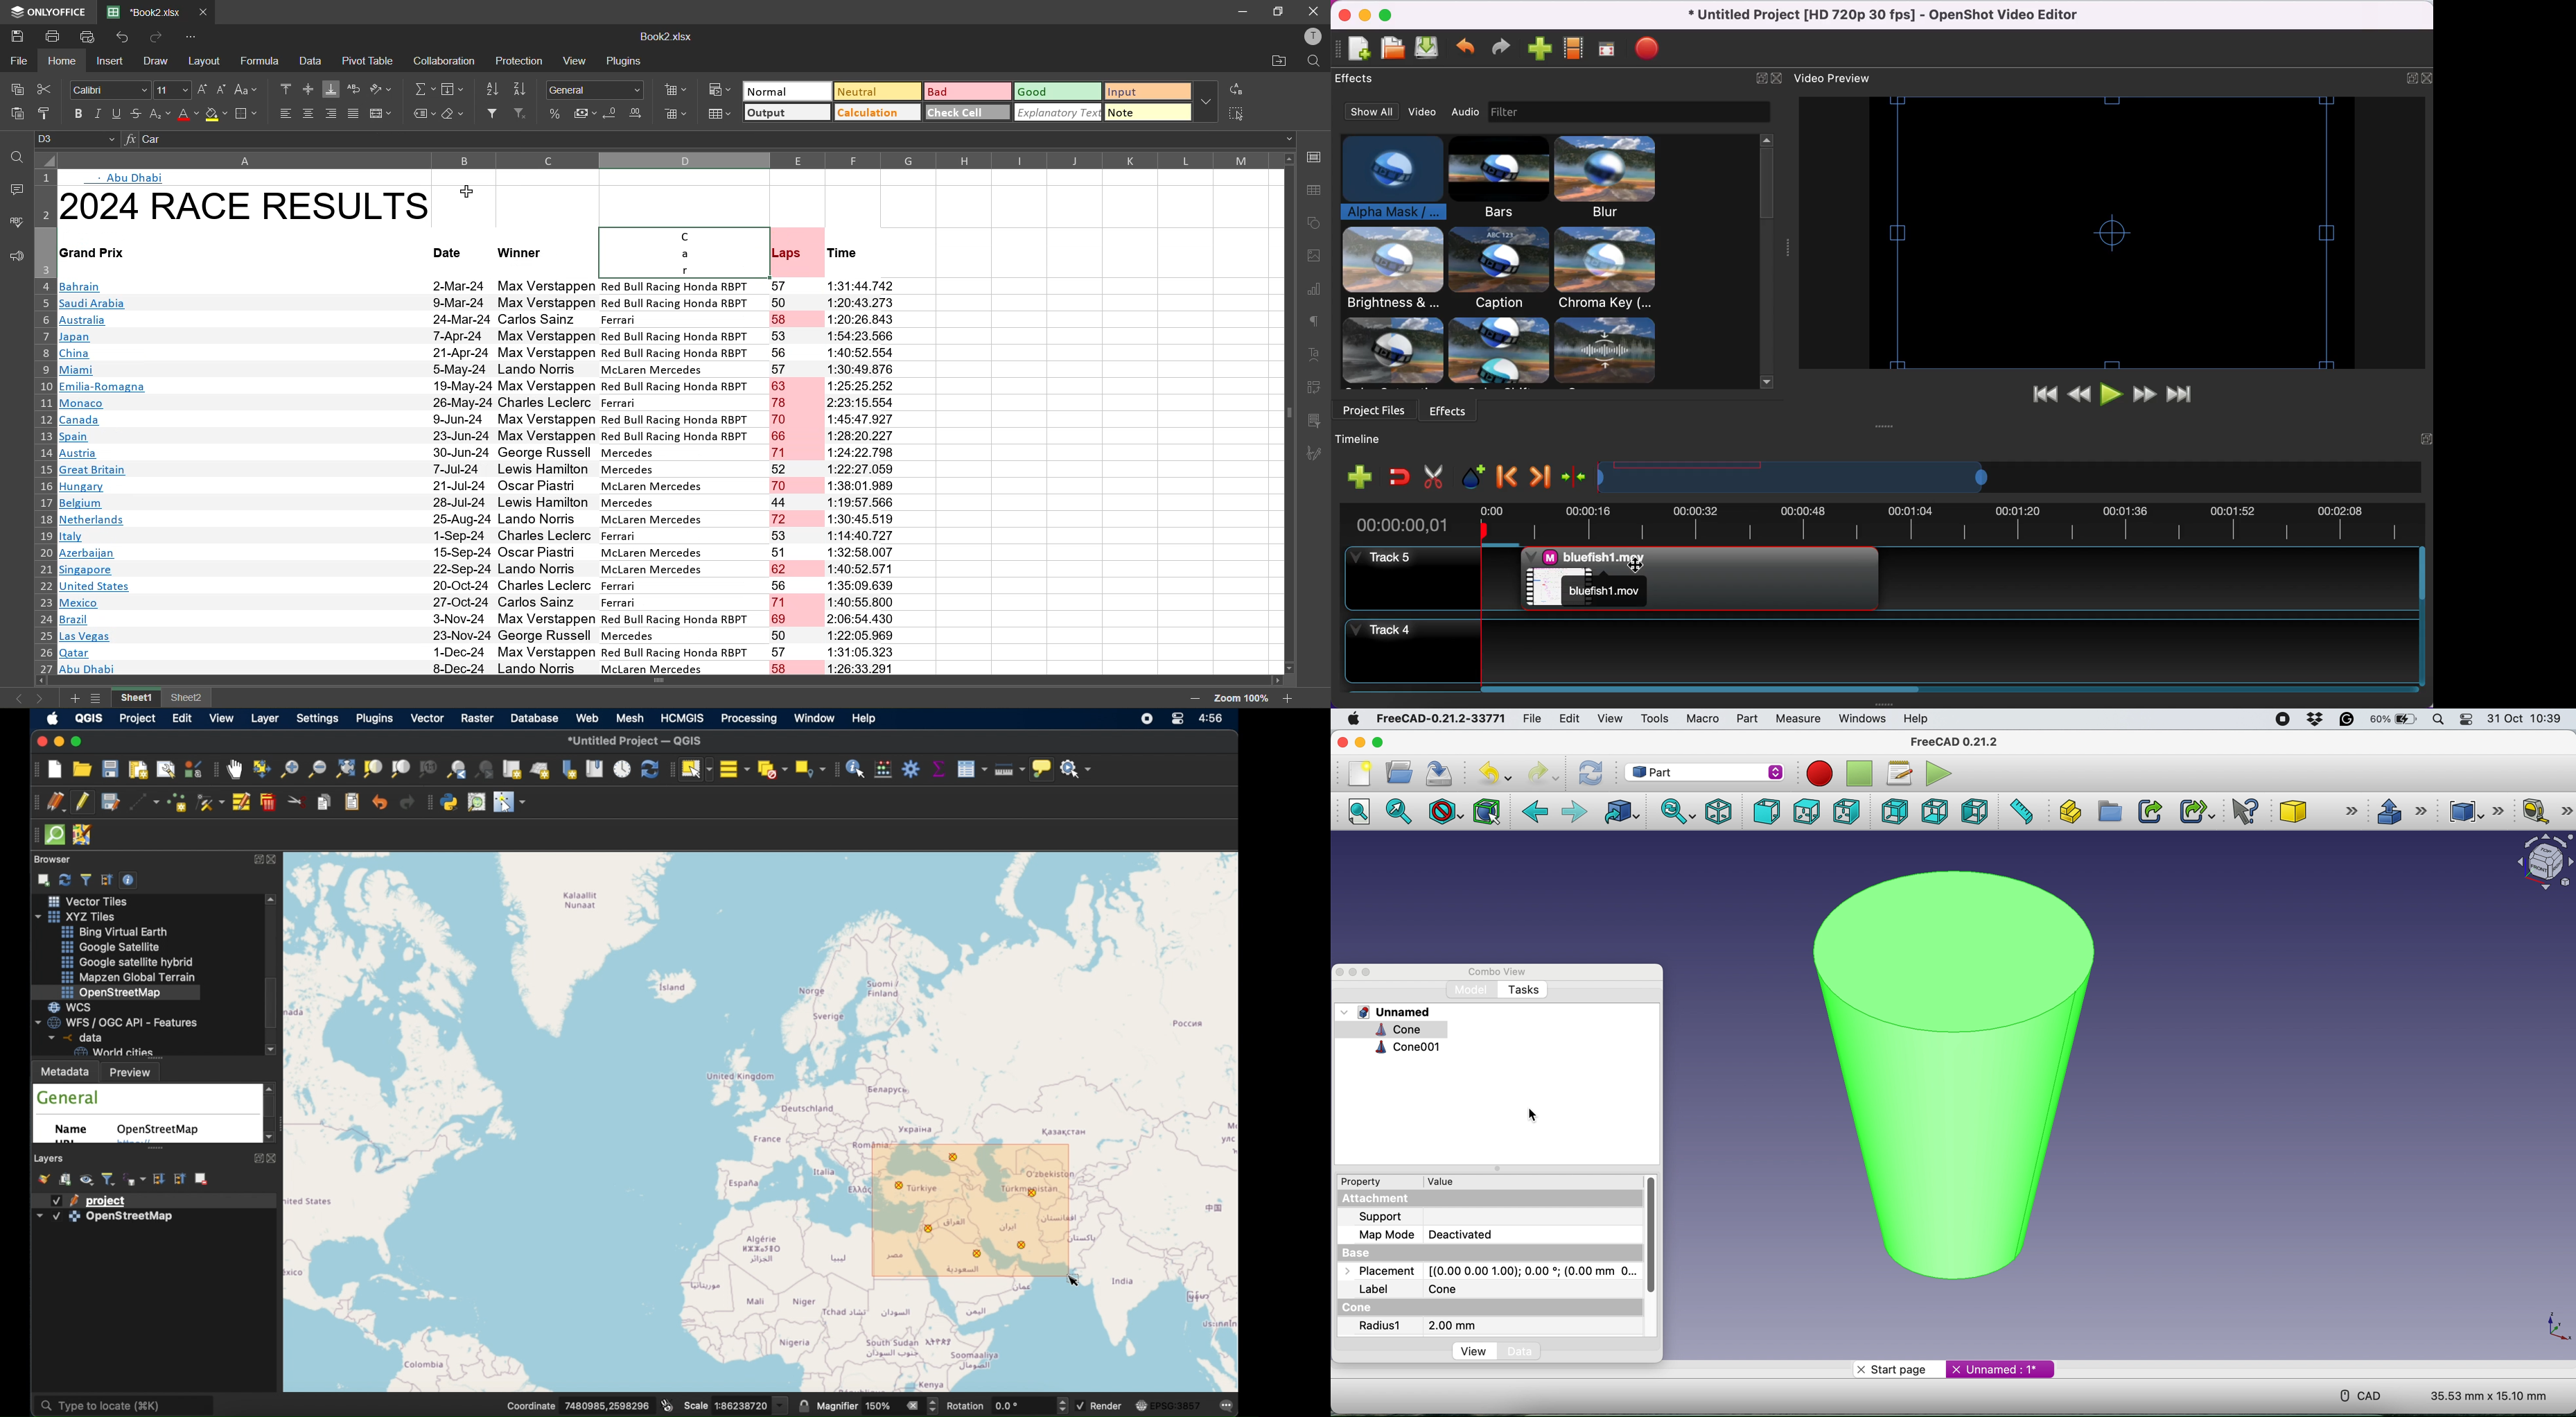 Image resolution: width=2576 pixels, height=1428 pixels. I want to click on time, so click(1214, 720).